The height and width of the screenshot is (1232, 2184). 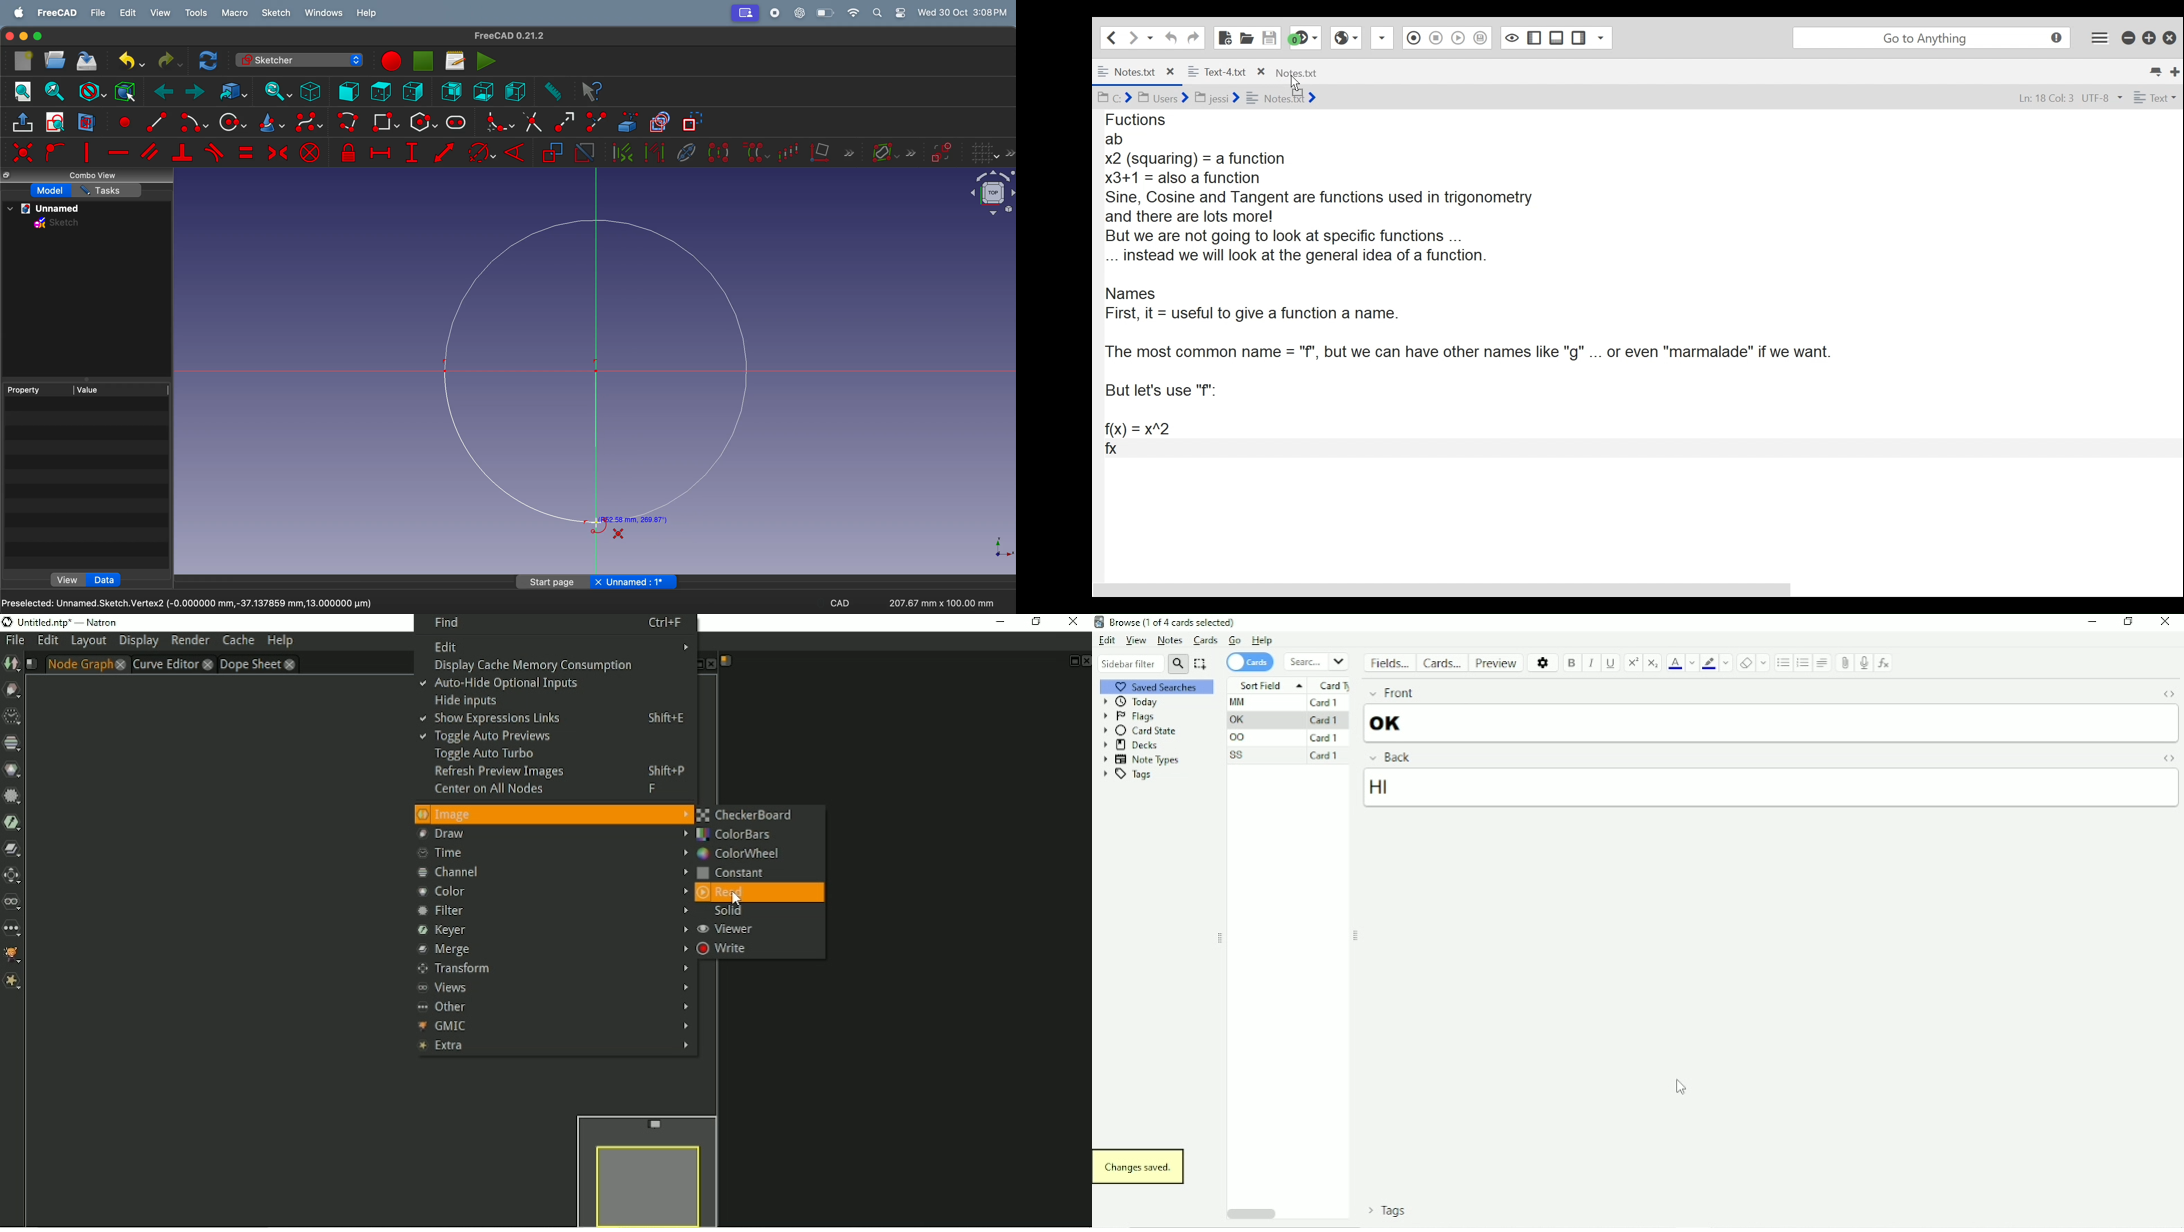 I want to click on profile, so click(x=745, y=13).